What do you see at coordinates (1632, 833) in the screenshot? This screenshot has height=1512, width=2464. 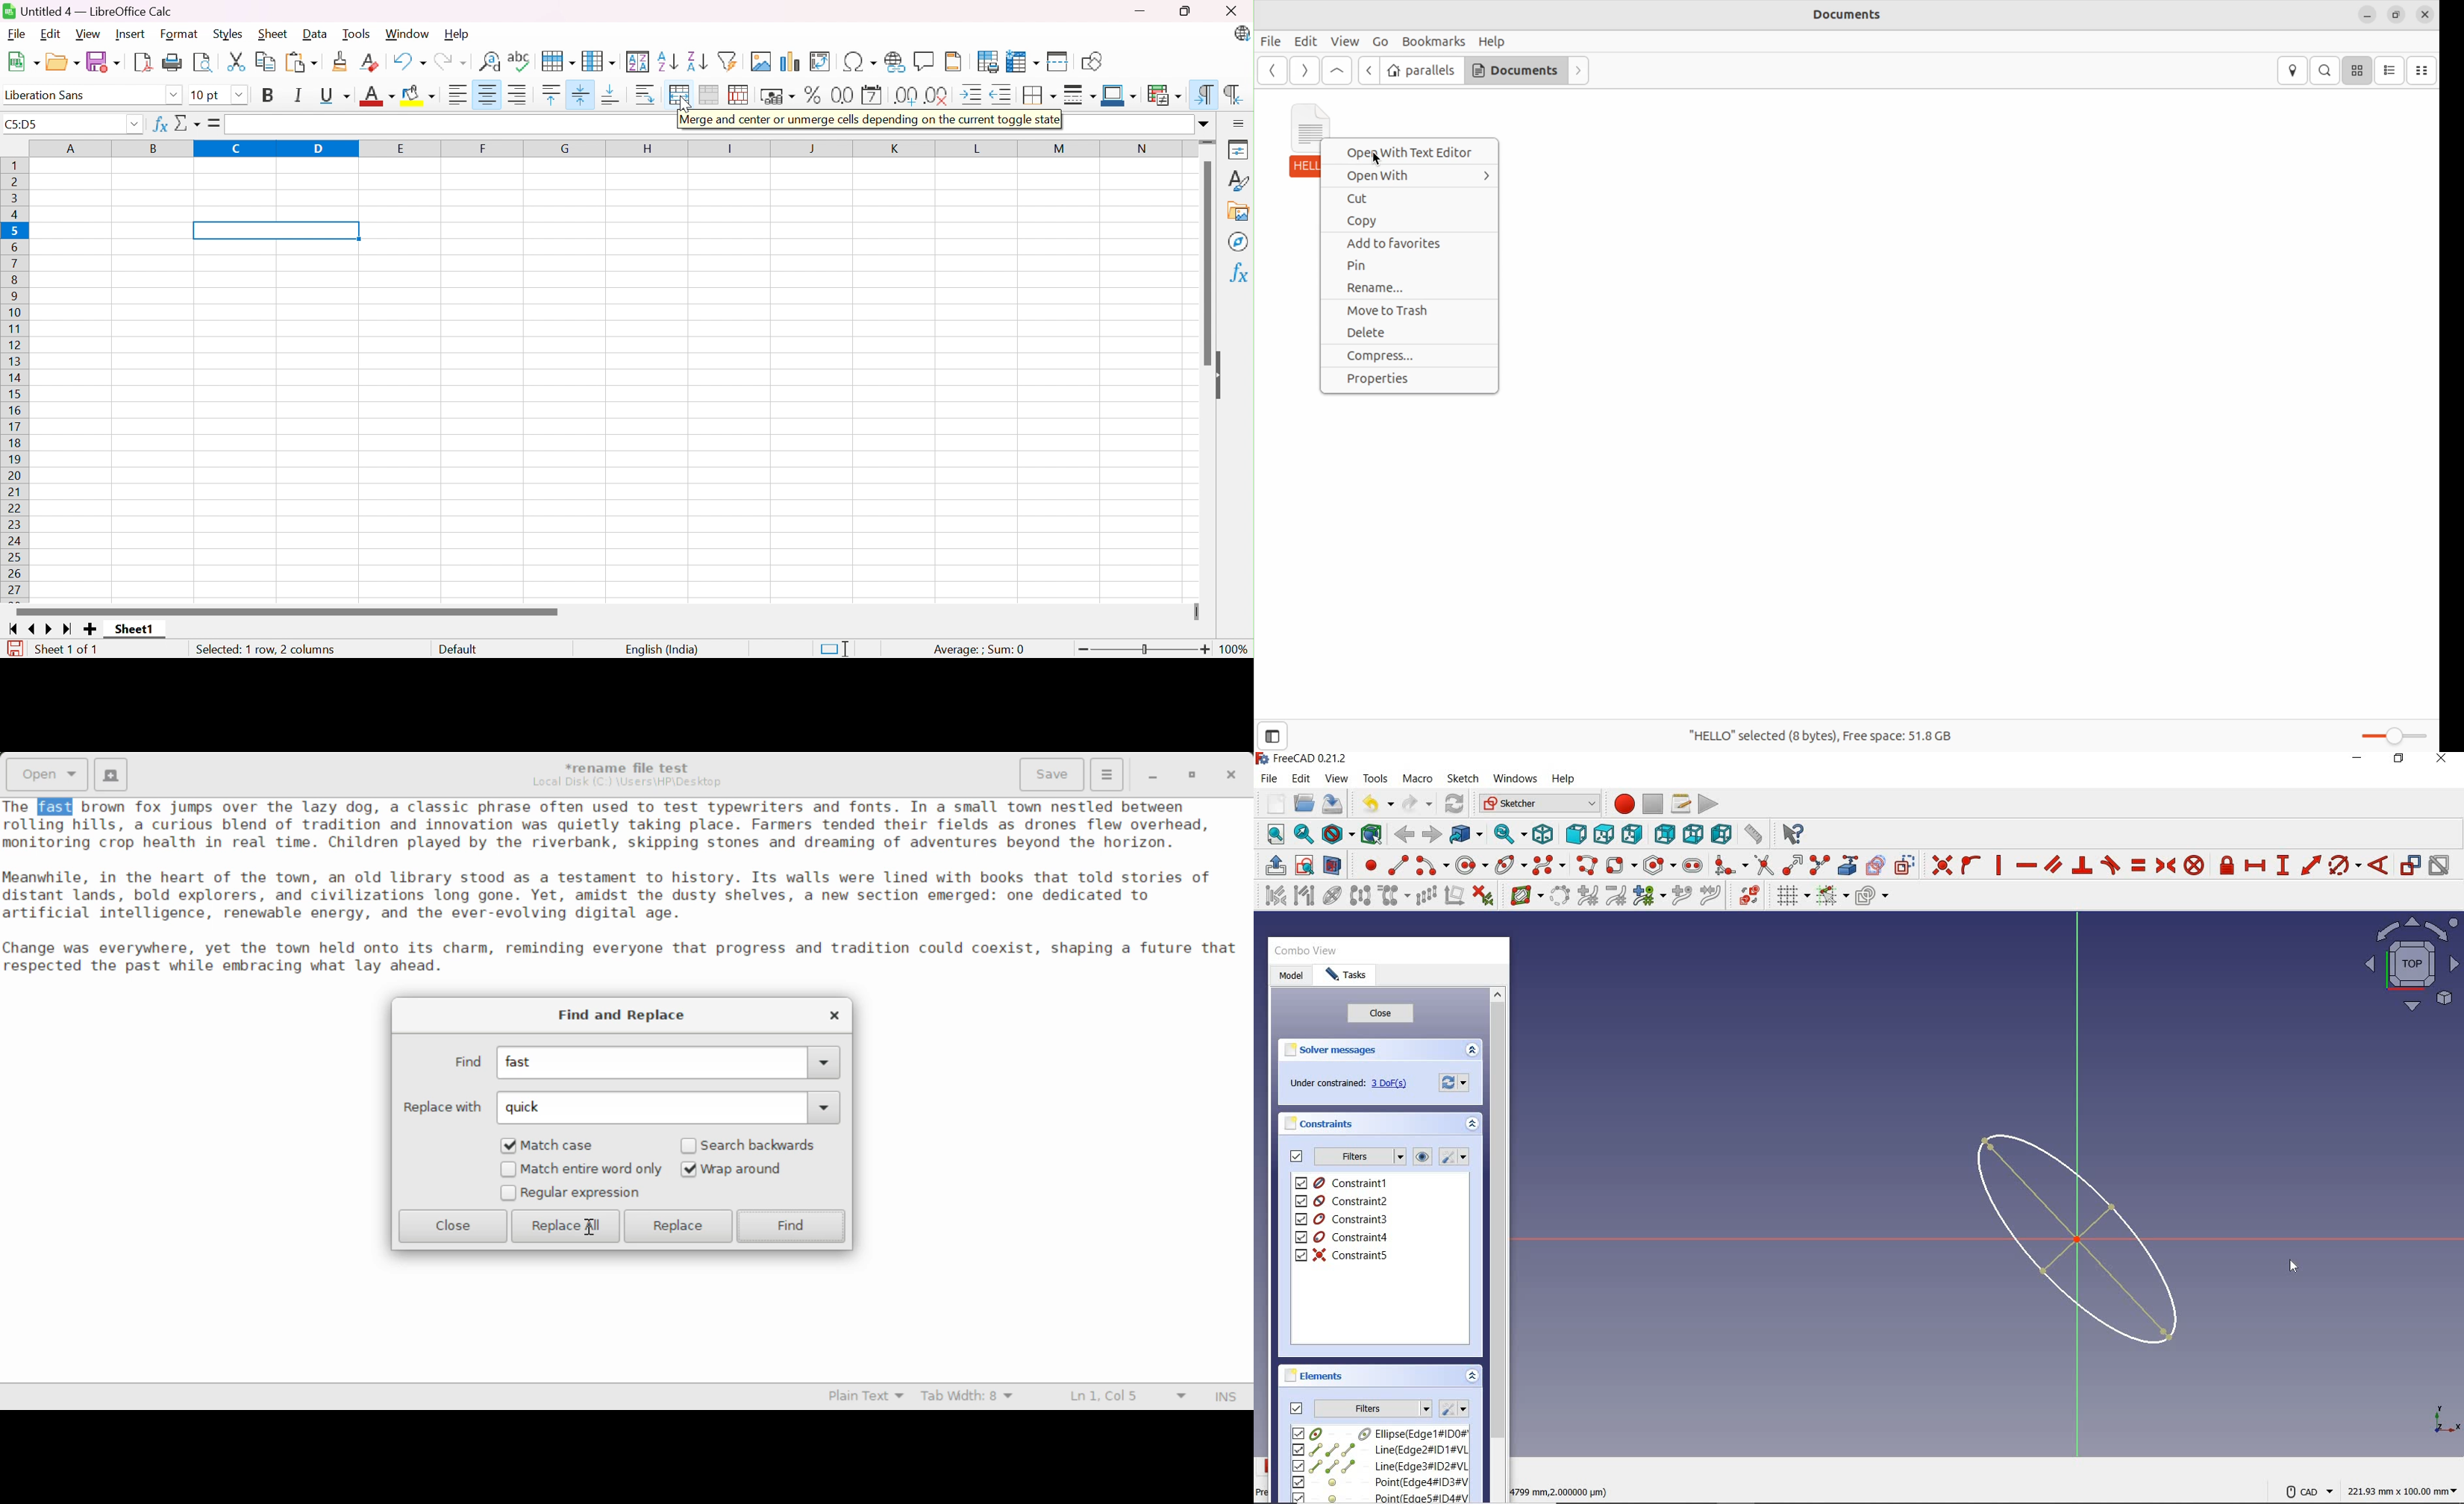 I see `right` at bounding box center [1632, 833].